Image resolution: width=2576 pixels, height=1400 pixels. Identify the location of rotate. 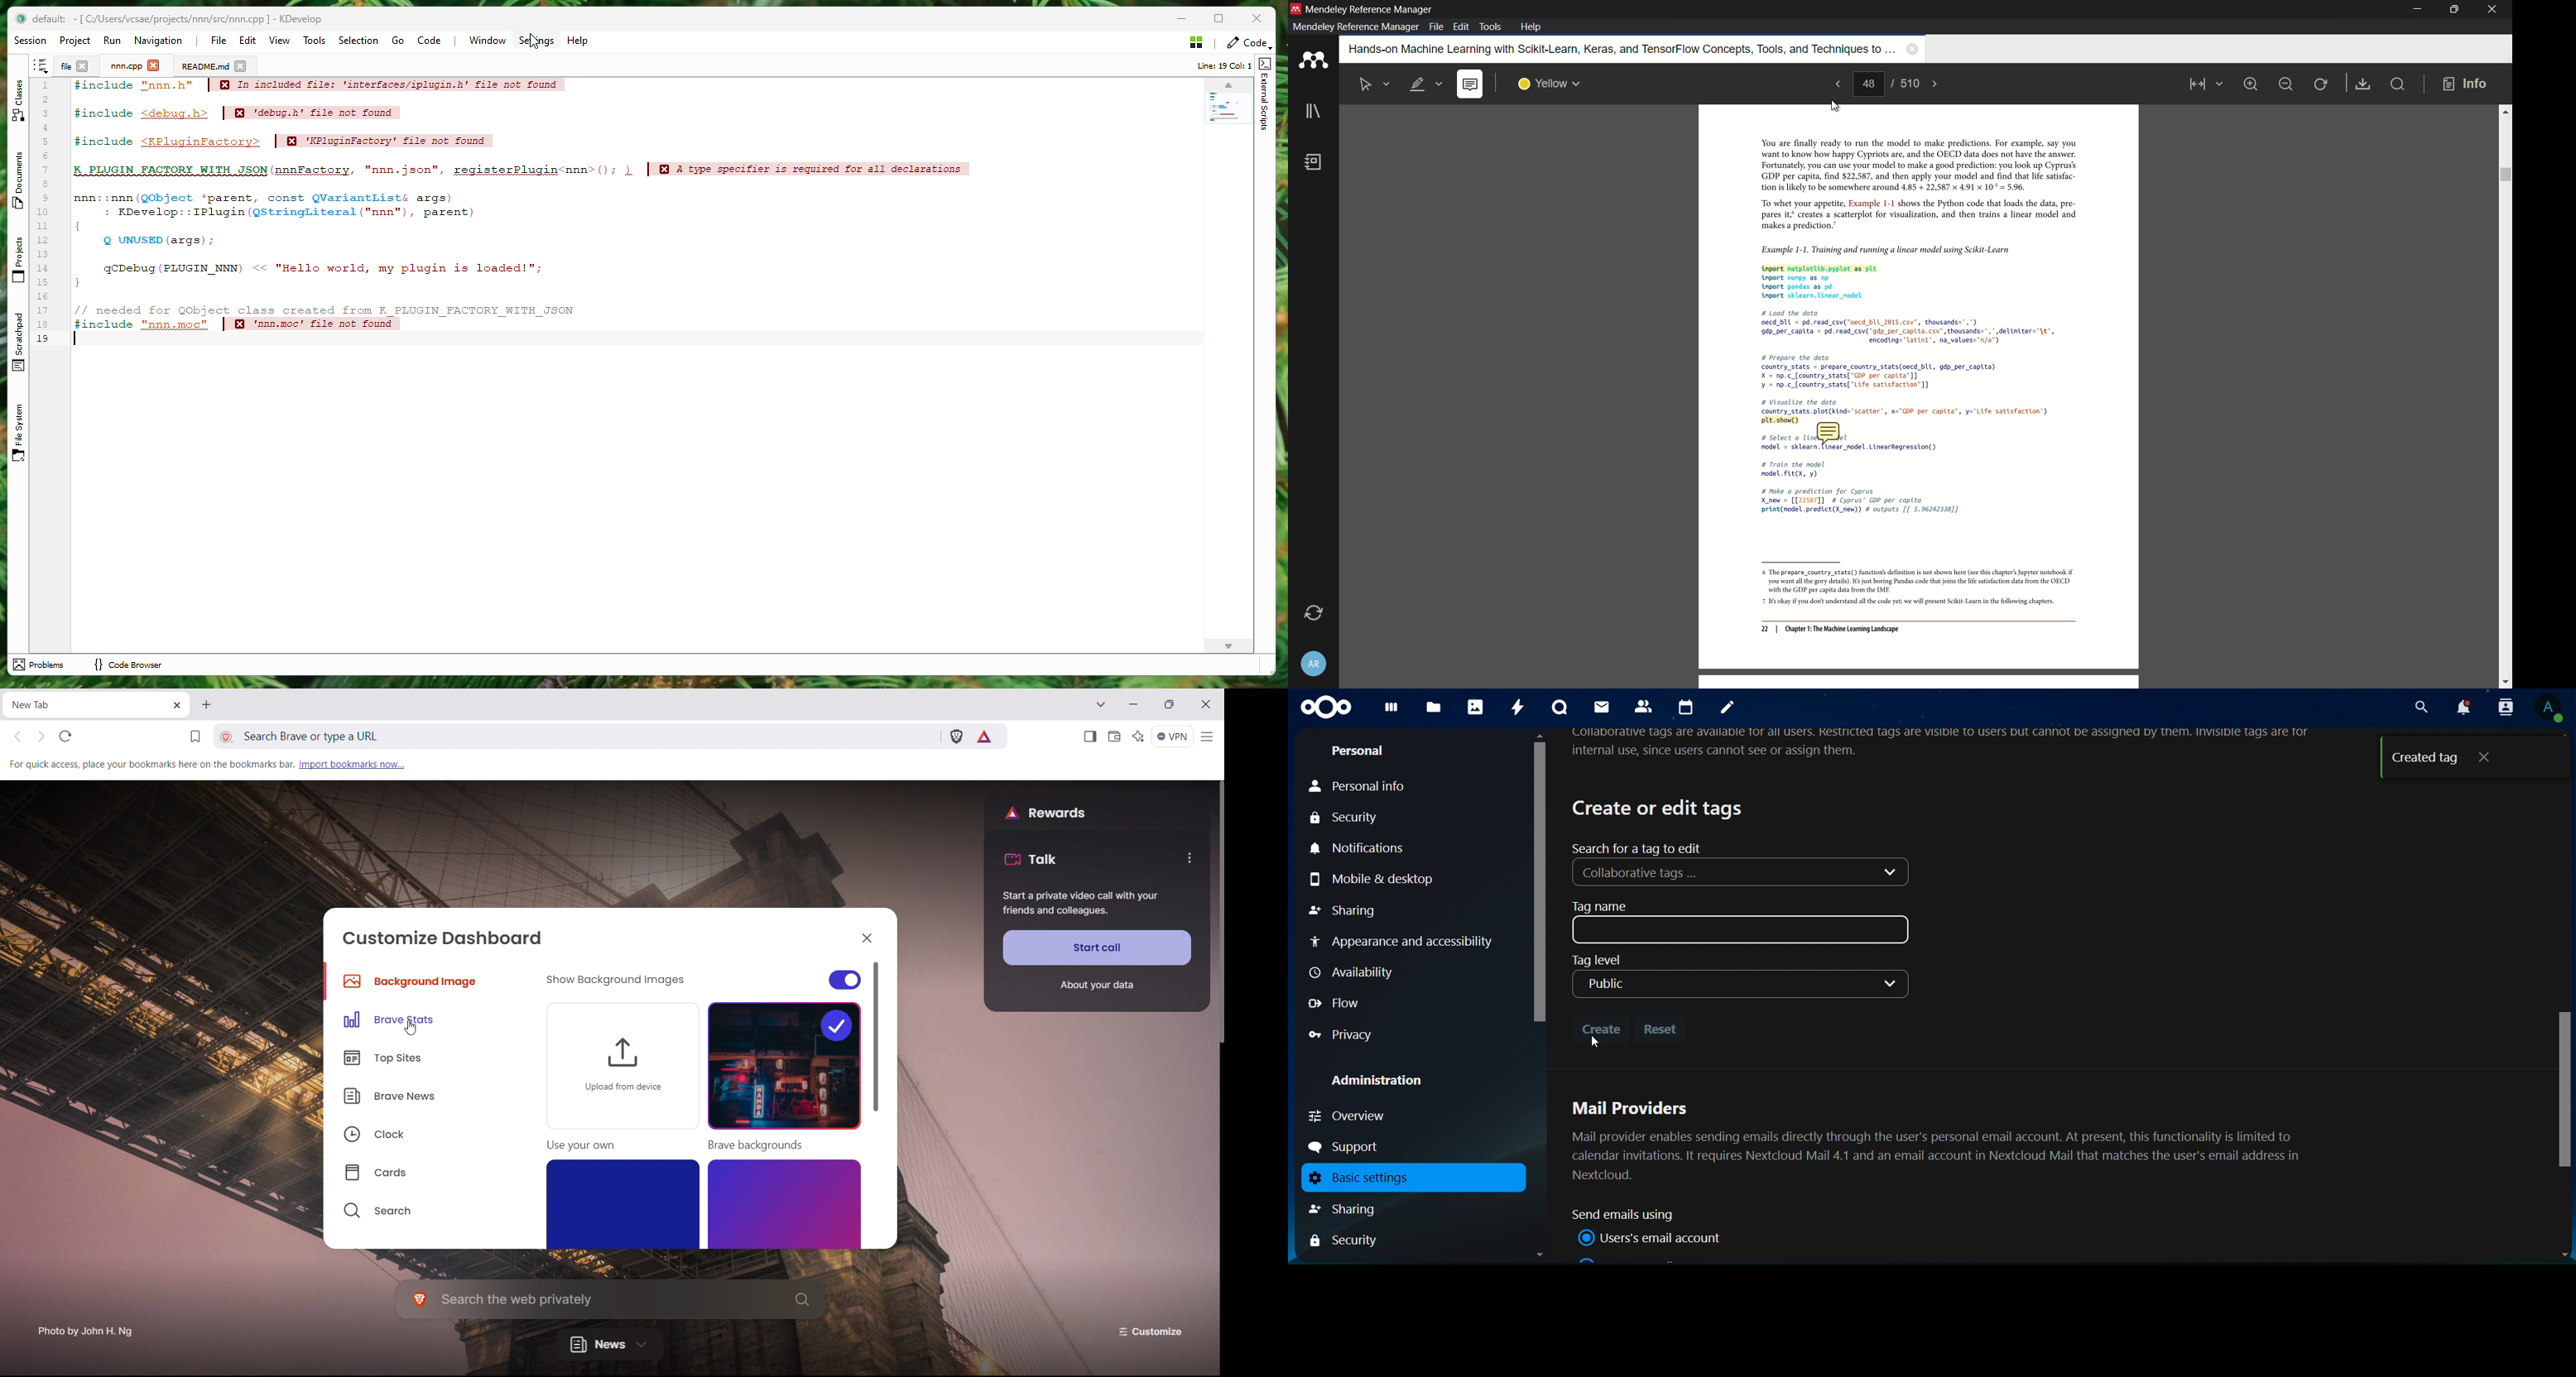
(2322, 85).